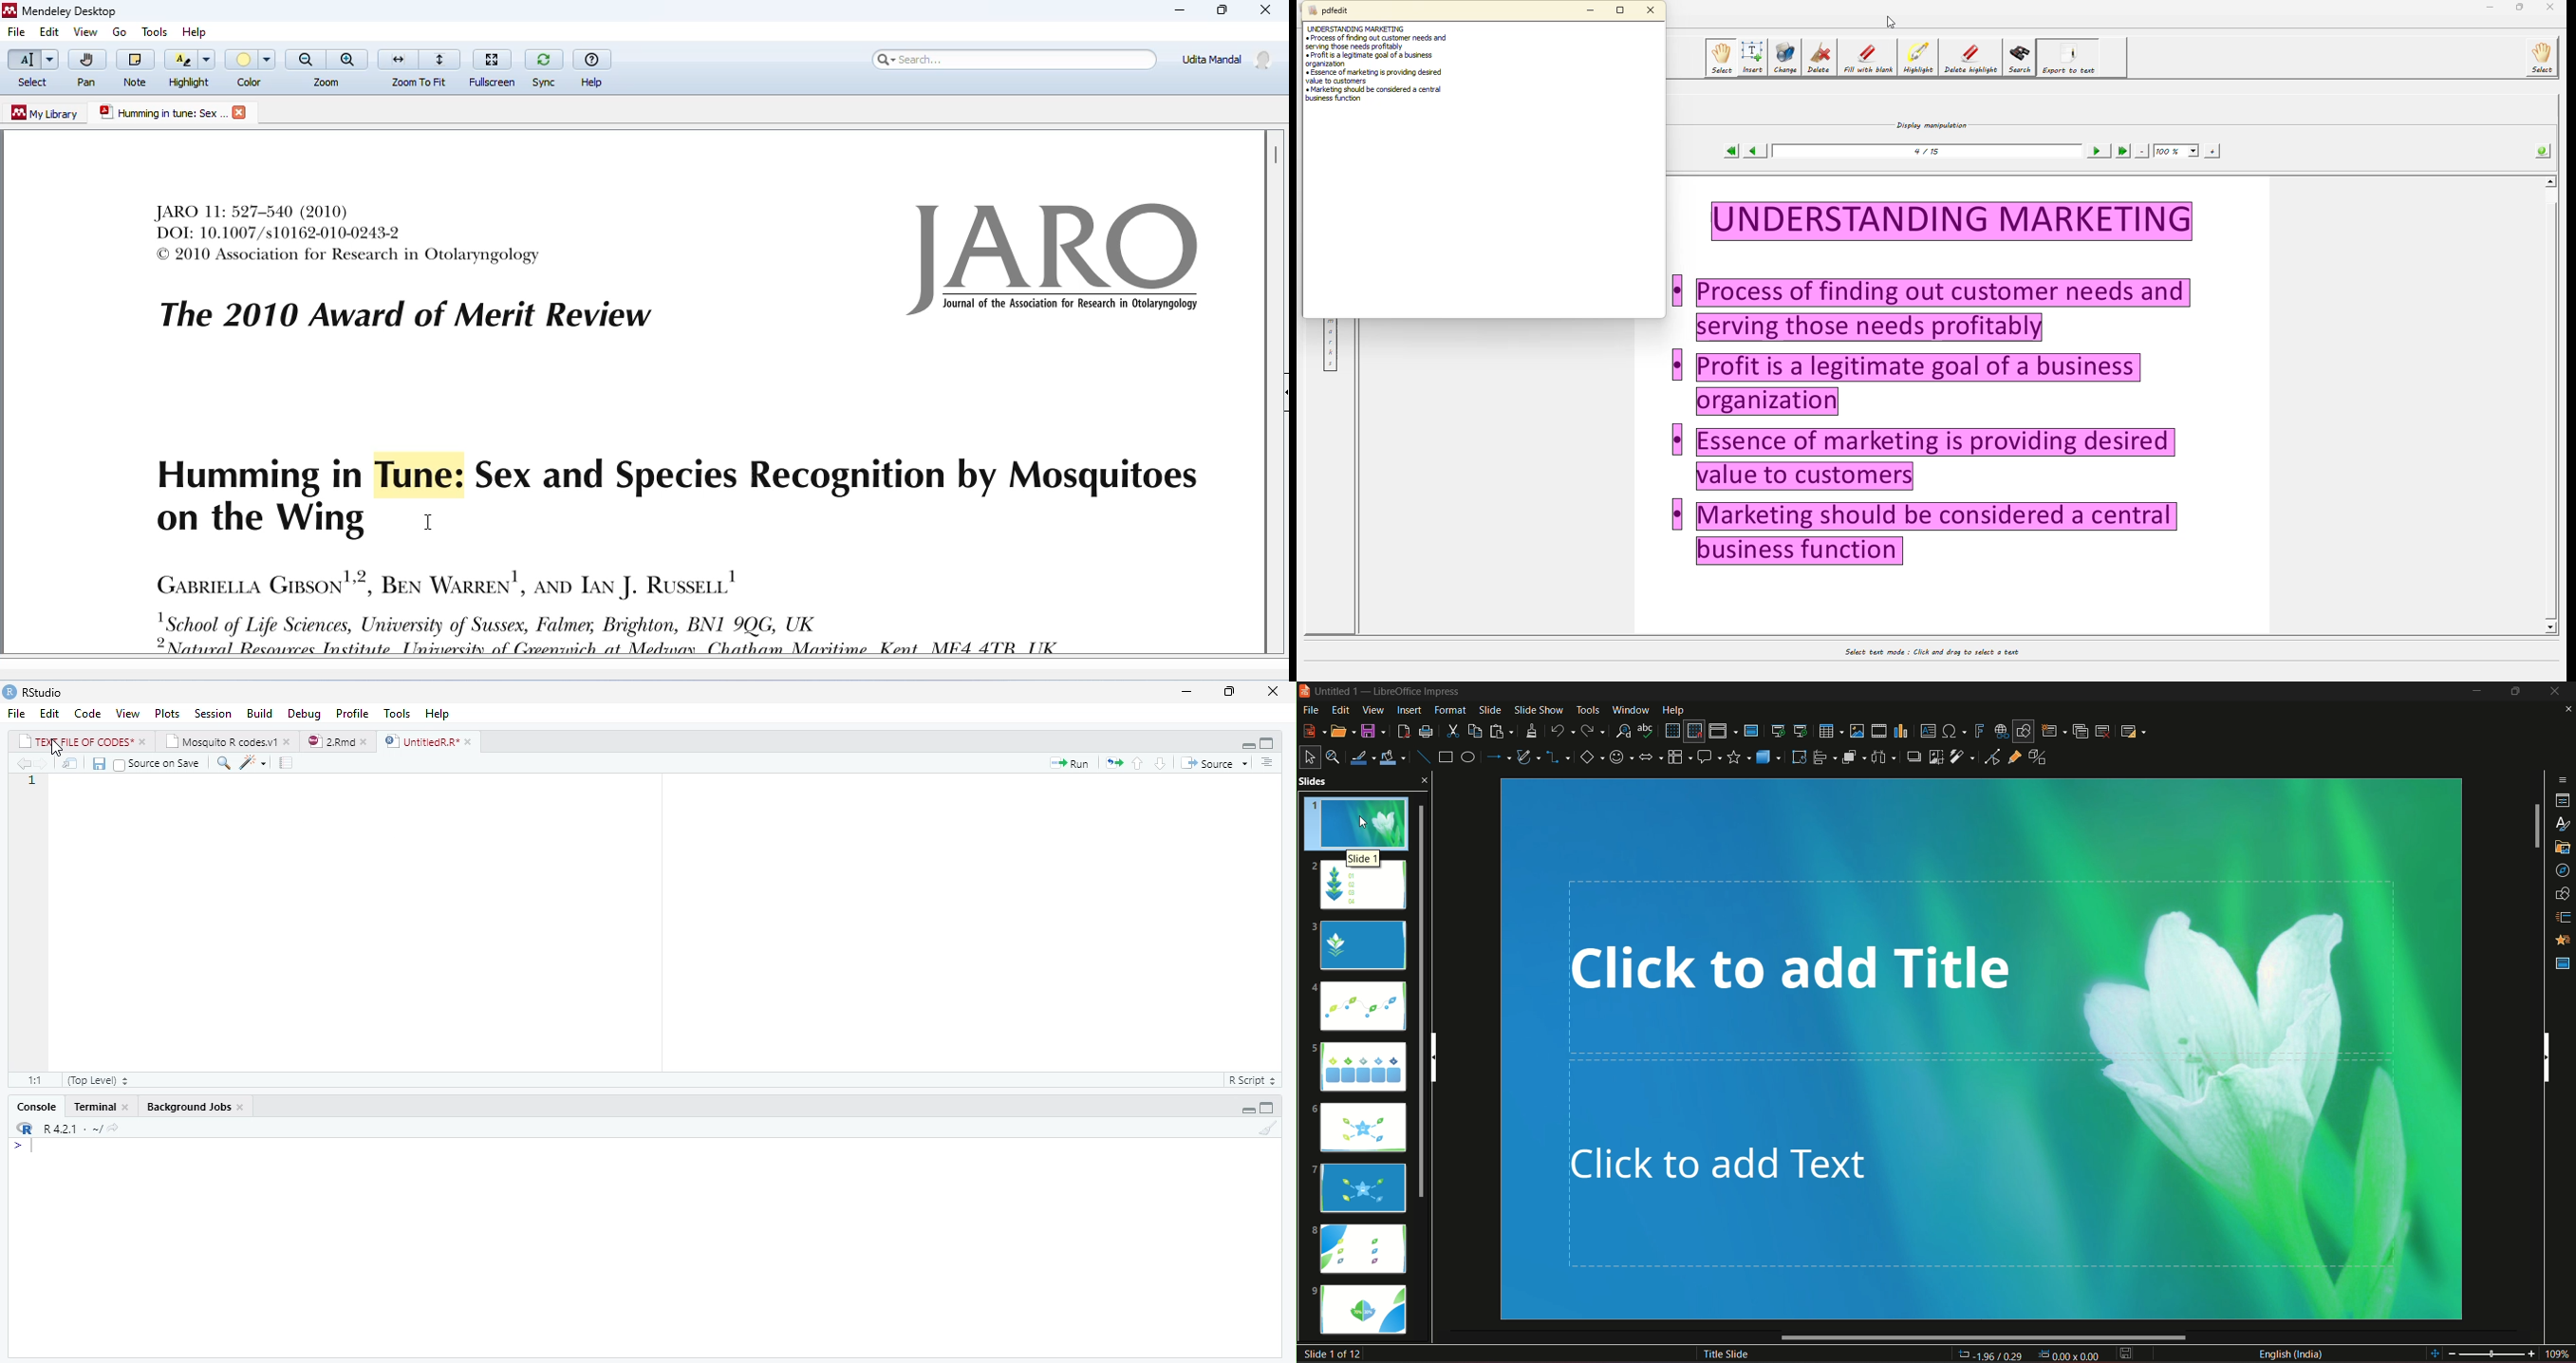 The height and width of the screenshot is (1372, 2576). I want to click on rectangle, so click(1444, 758).